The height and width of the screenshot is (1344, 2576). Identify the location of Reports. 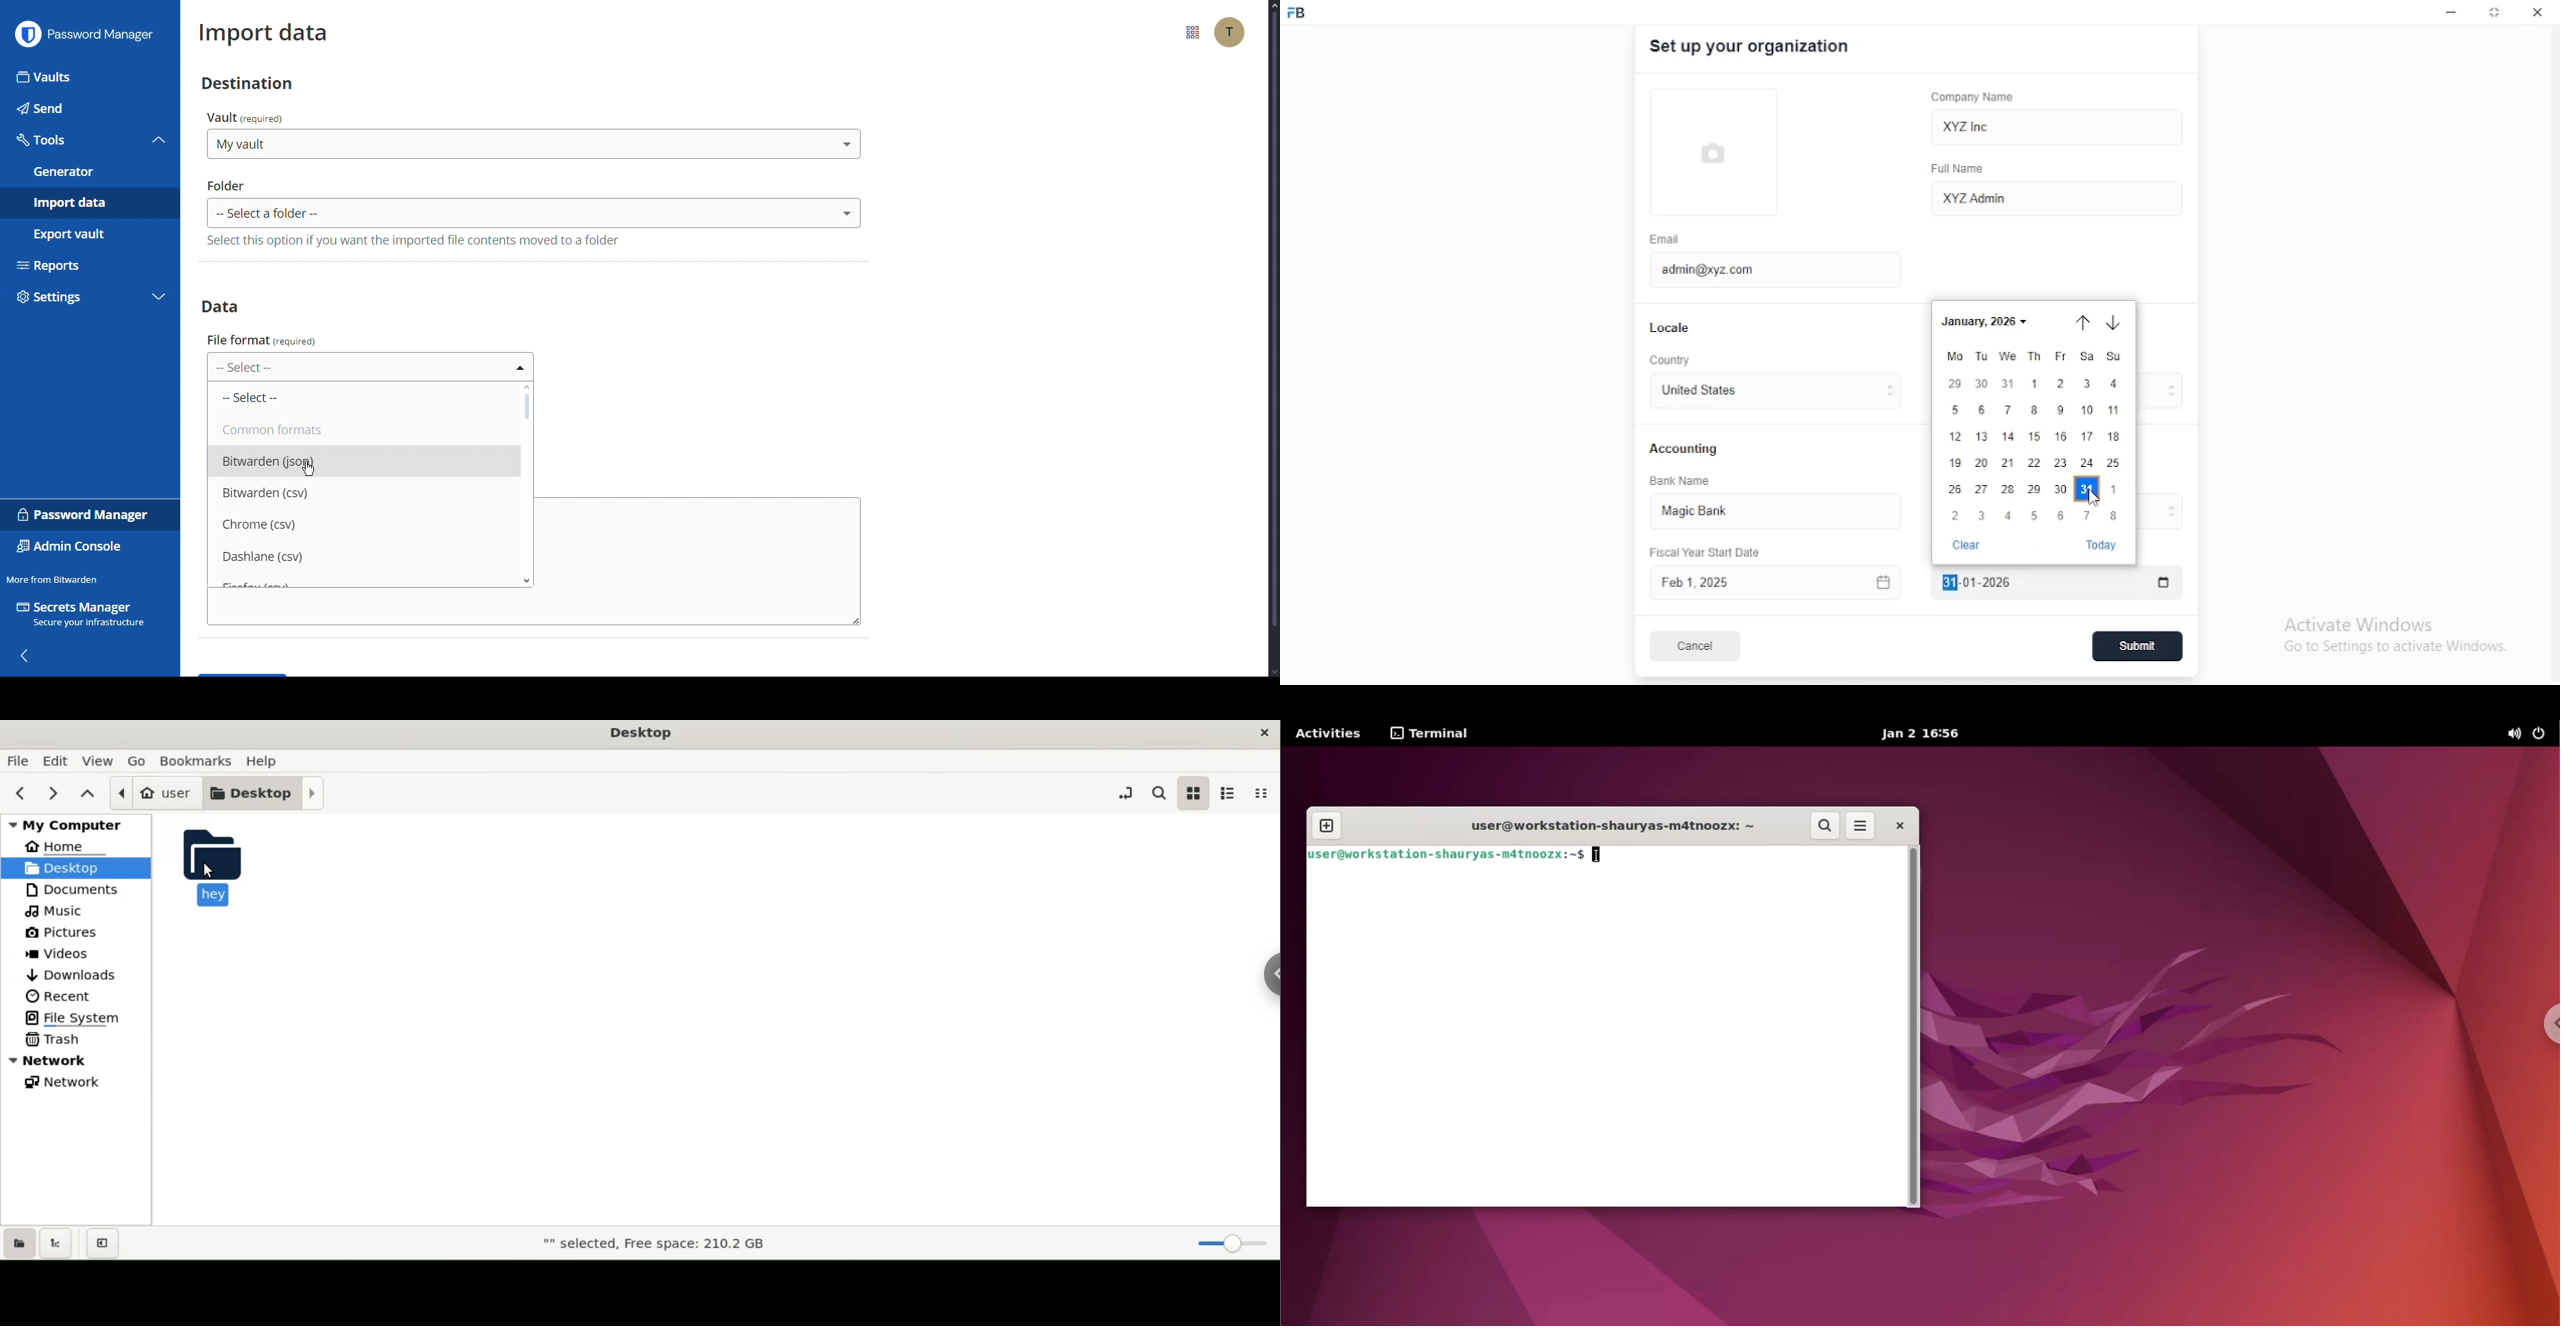
(88, 264).